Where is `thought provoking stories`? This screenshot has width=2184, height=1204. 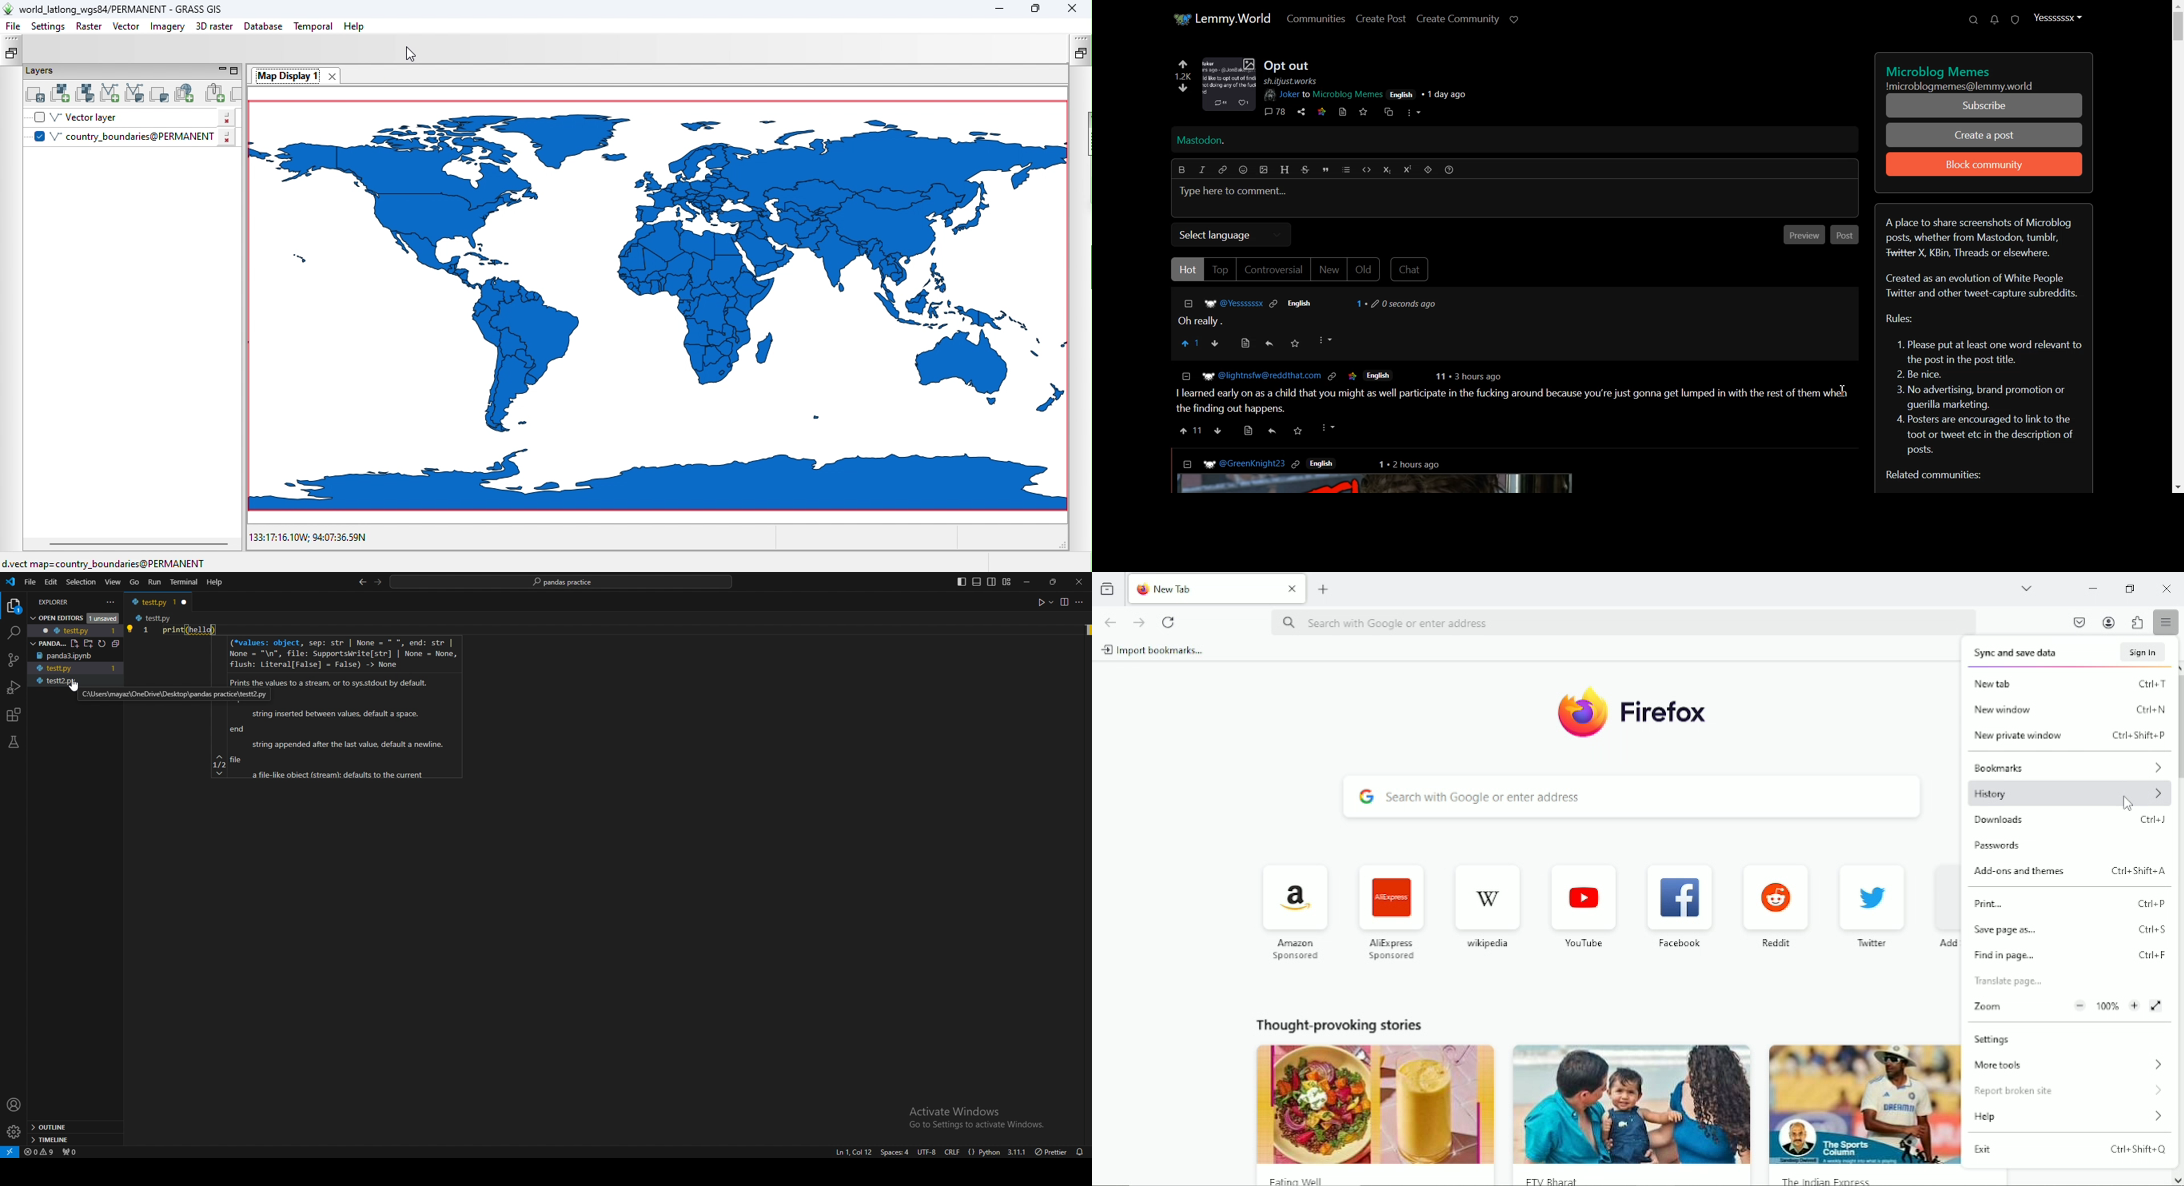 thought provoking stories is located at coordinates (1334, 1023).